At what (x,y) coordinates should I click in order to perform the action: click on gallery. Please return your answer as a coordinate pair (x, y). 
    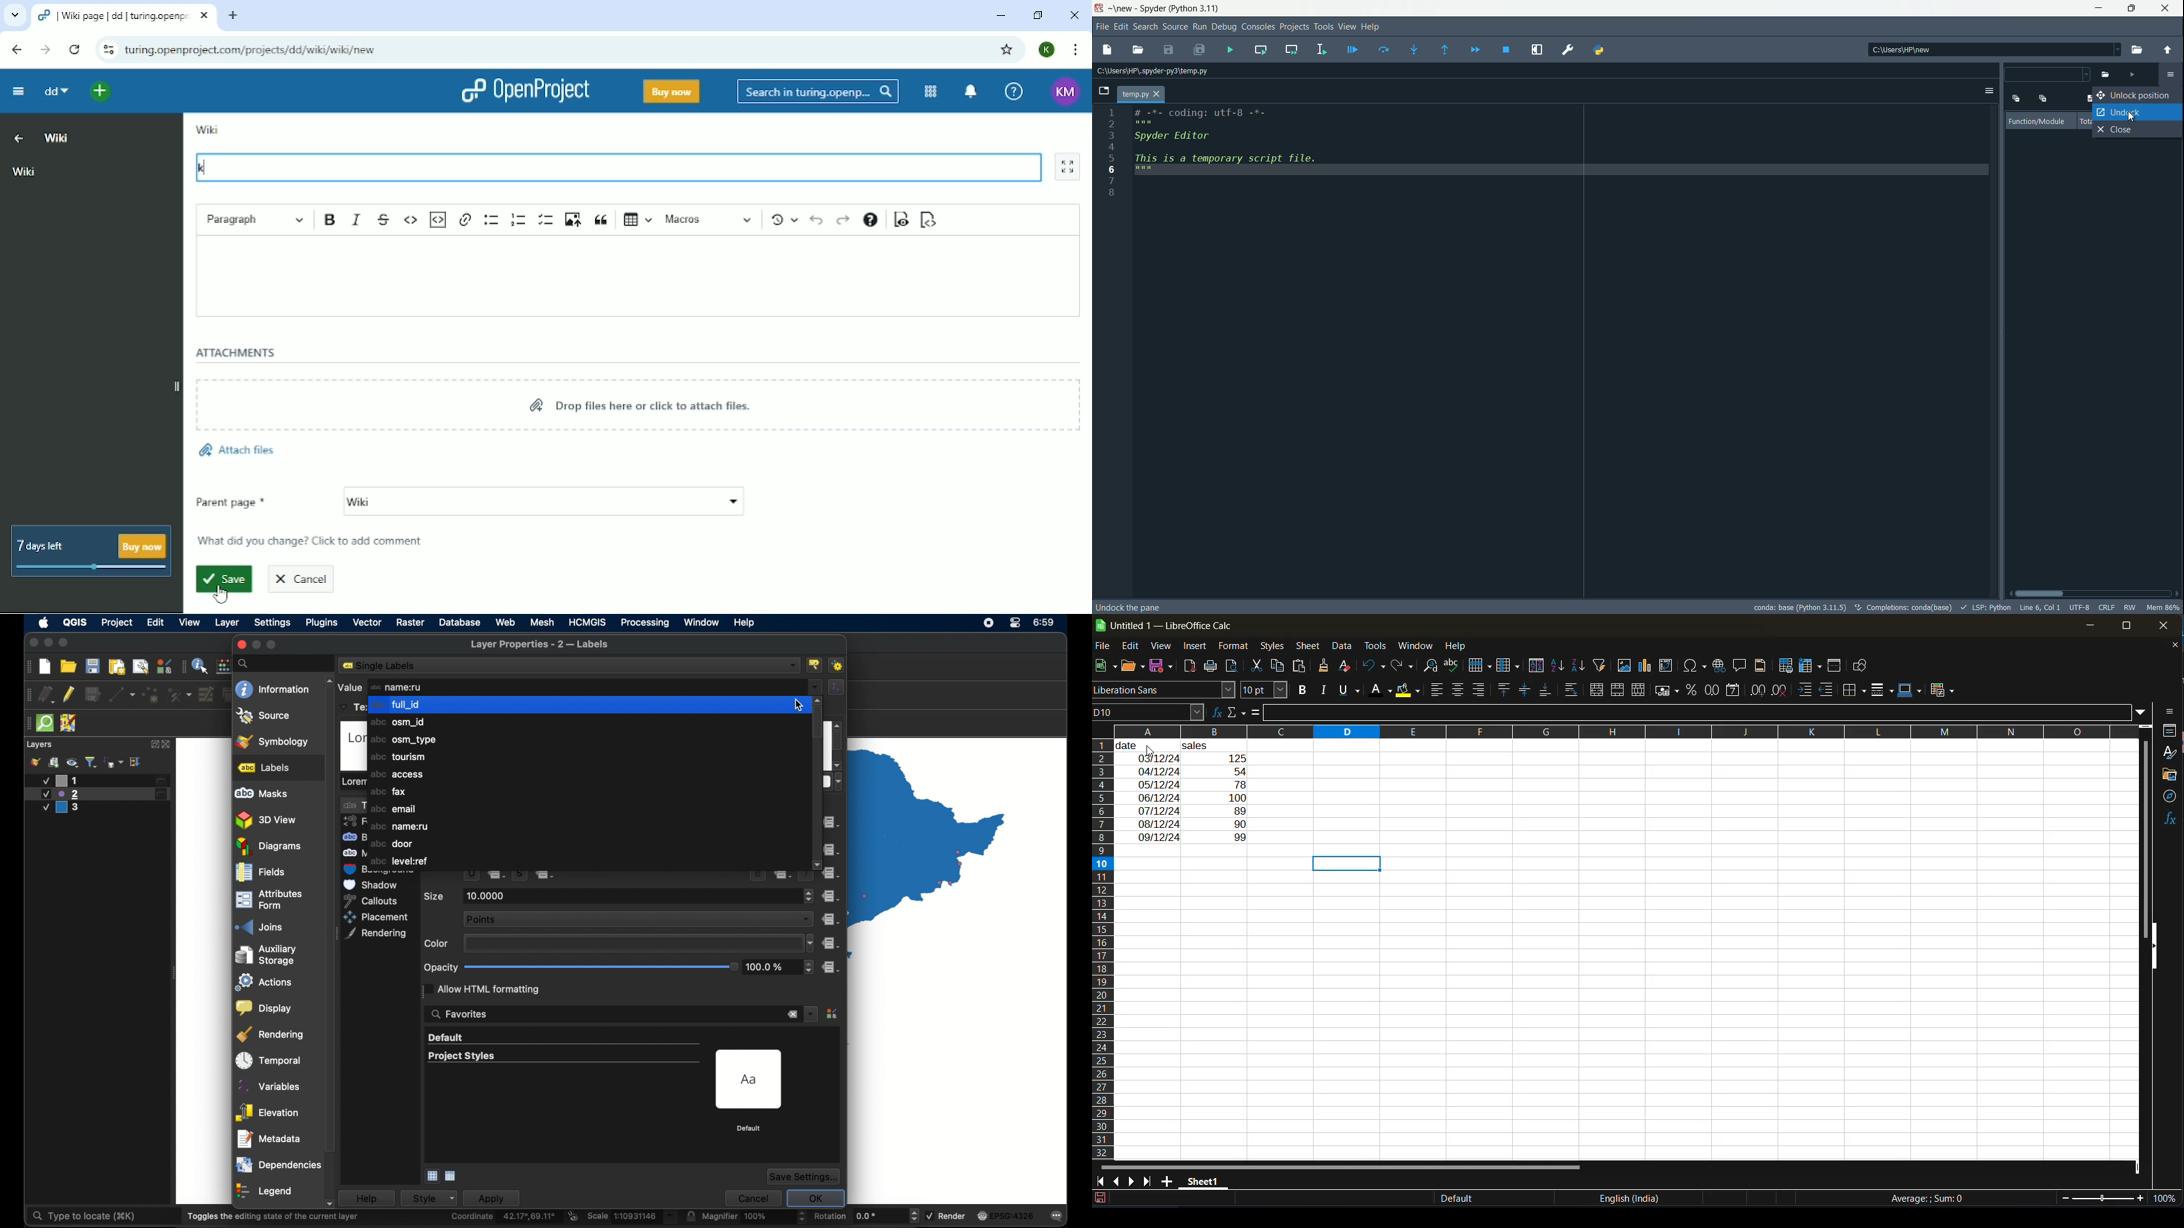
    Looking at the image, I should click on (2171, 776).